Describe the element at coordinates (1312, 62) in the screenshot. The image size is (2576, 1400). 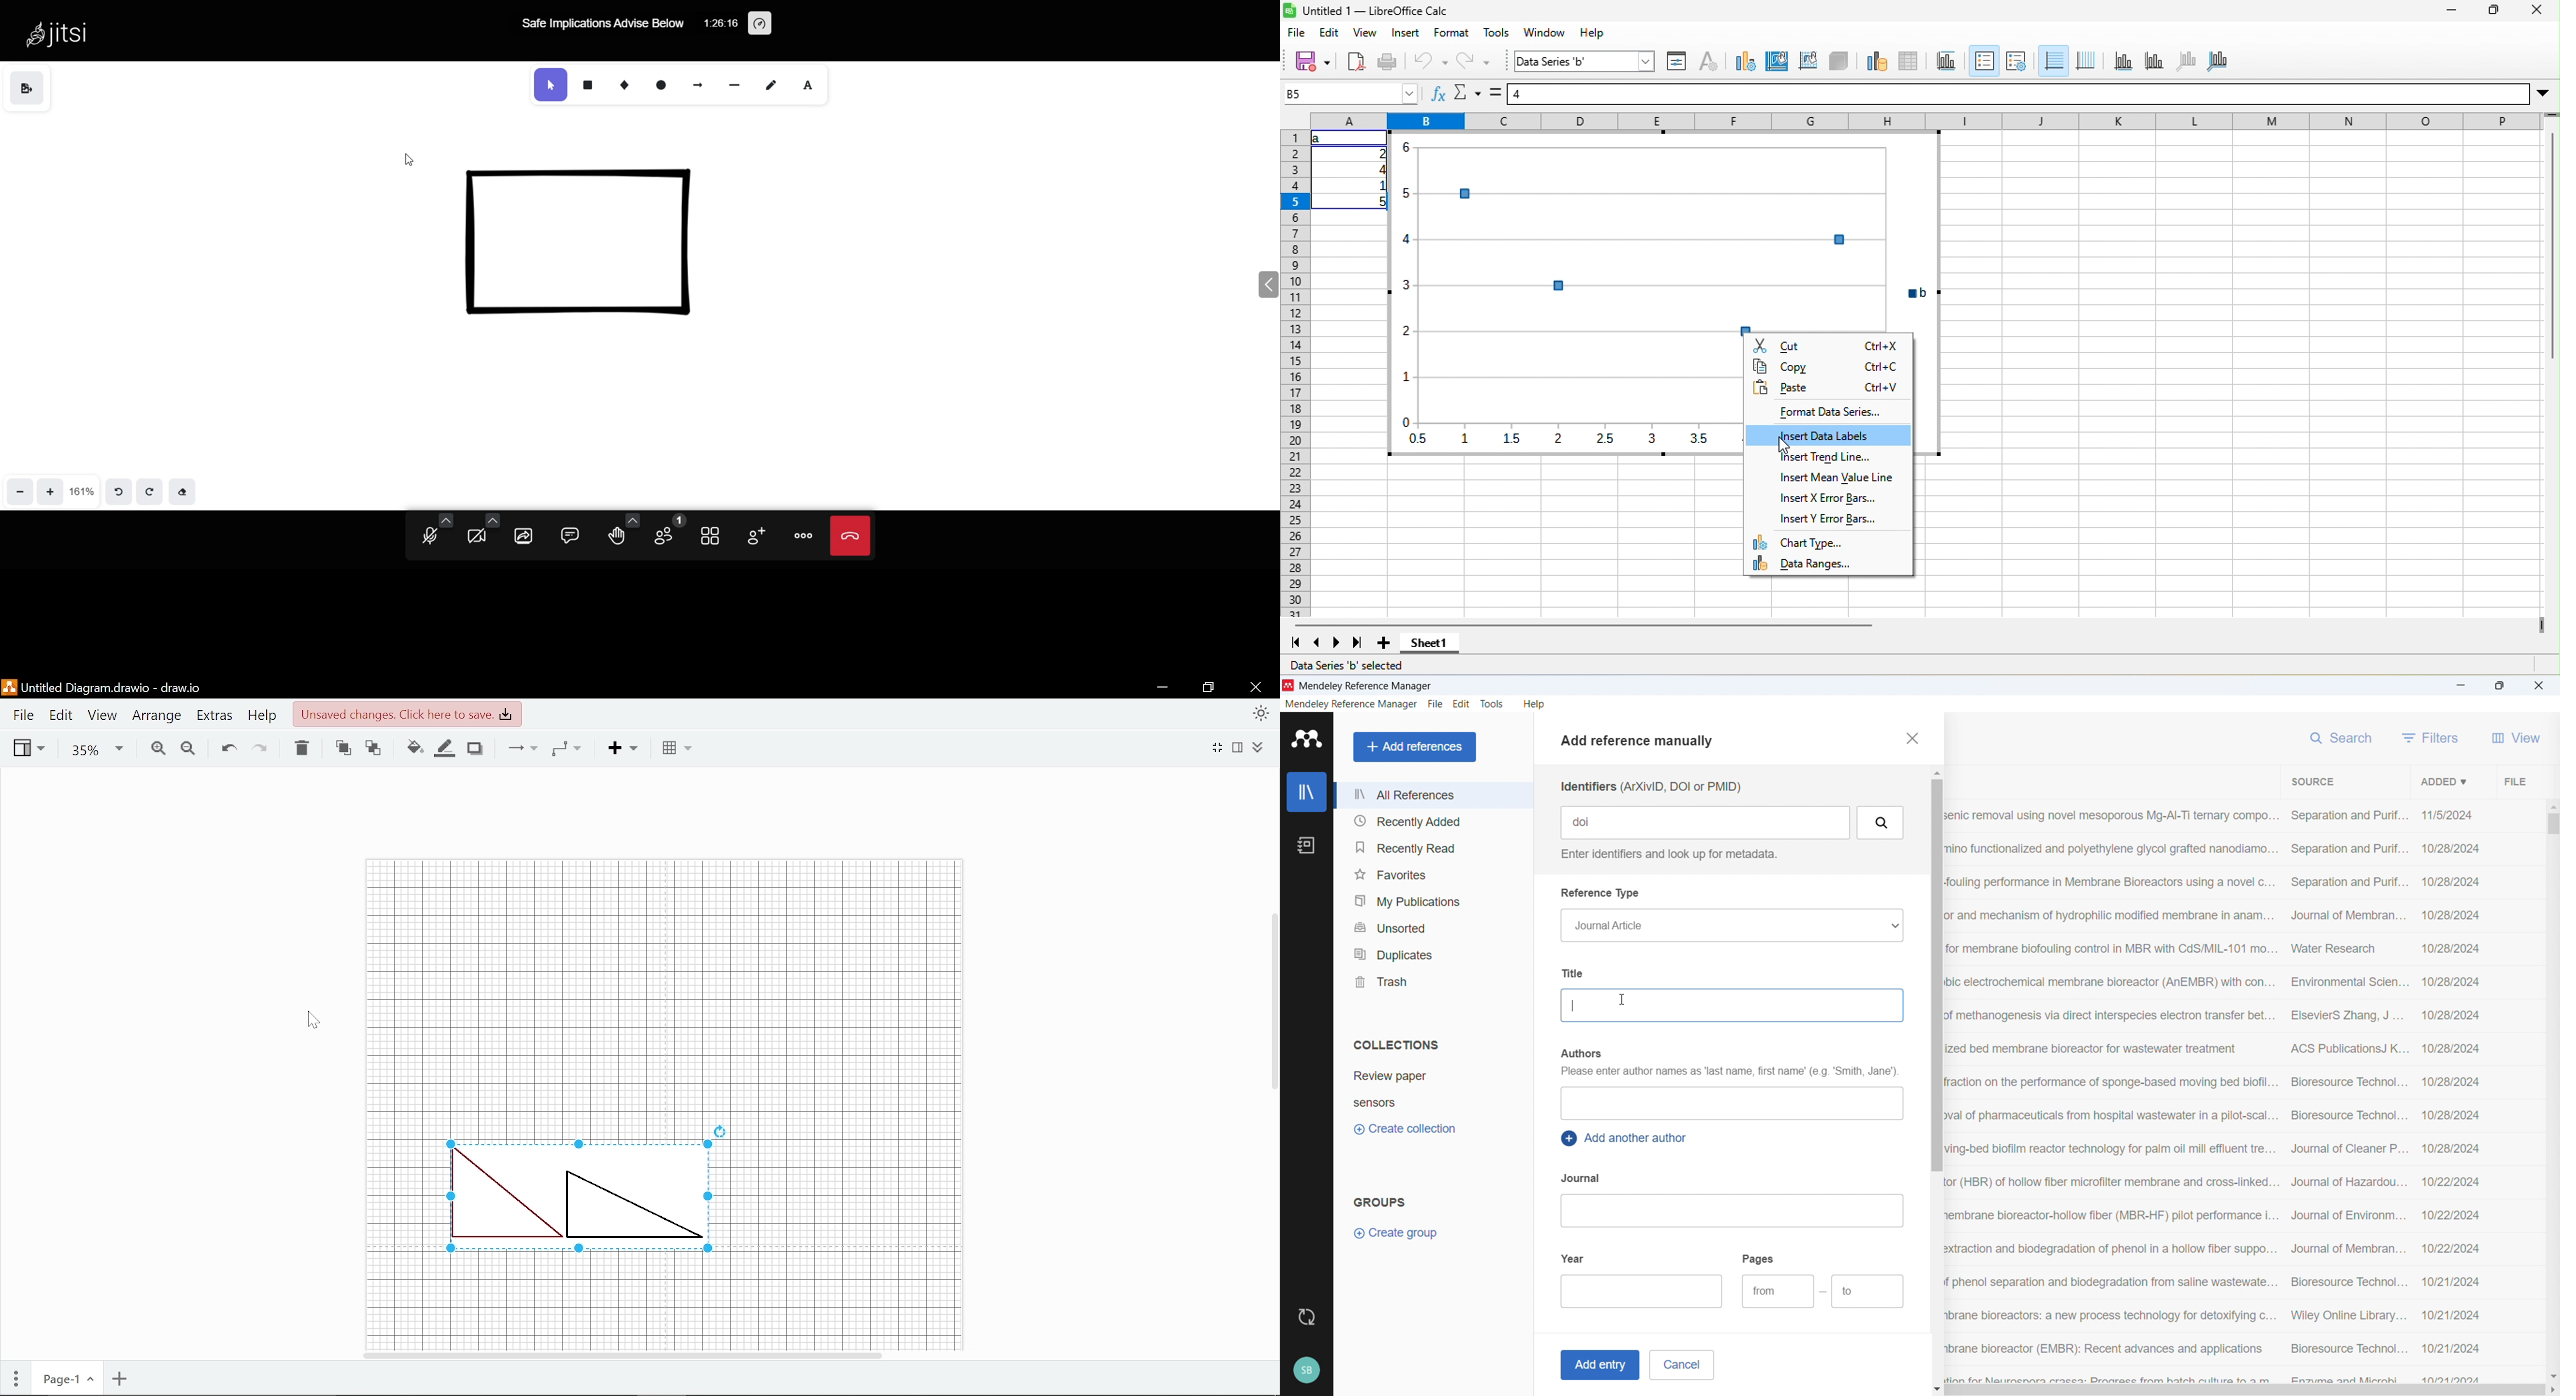
I see `save` at that location.